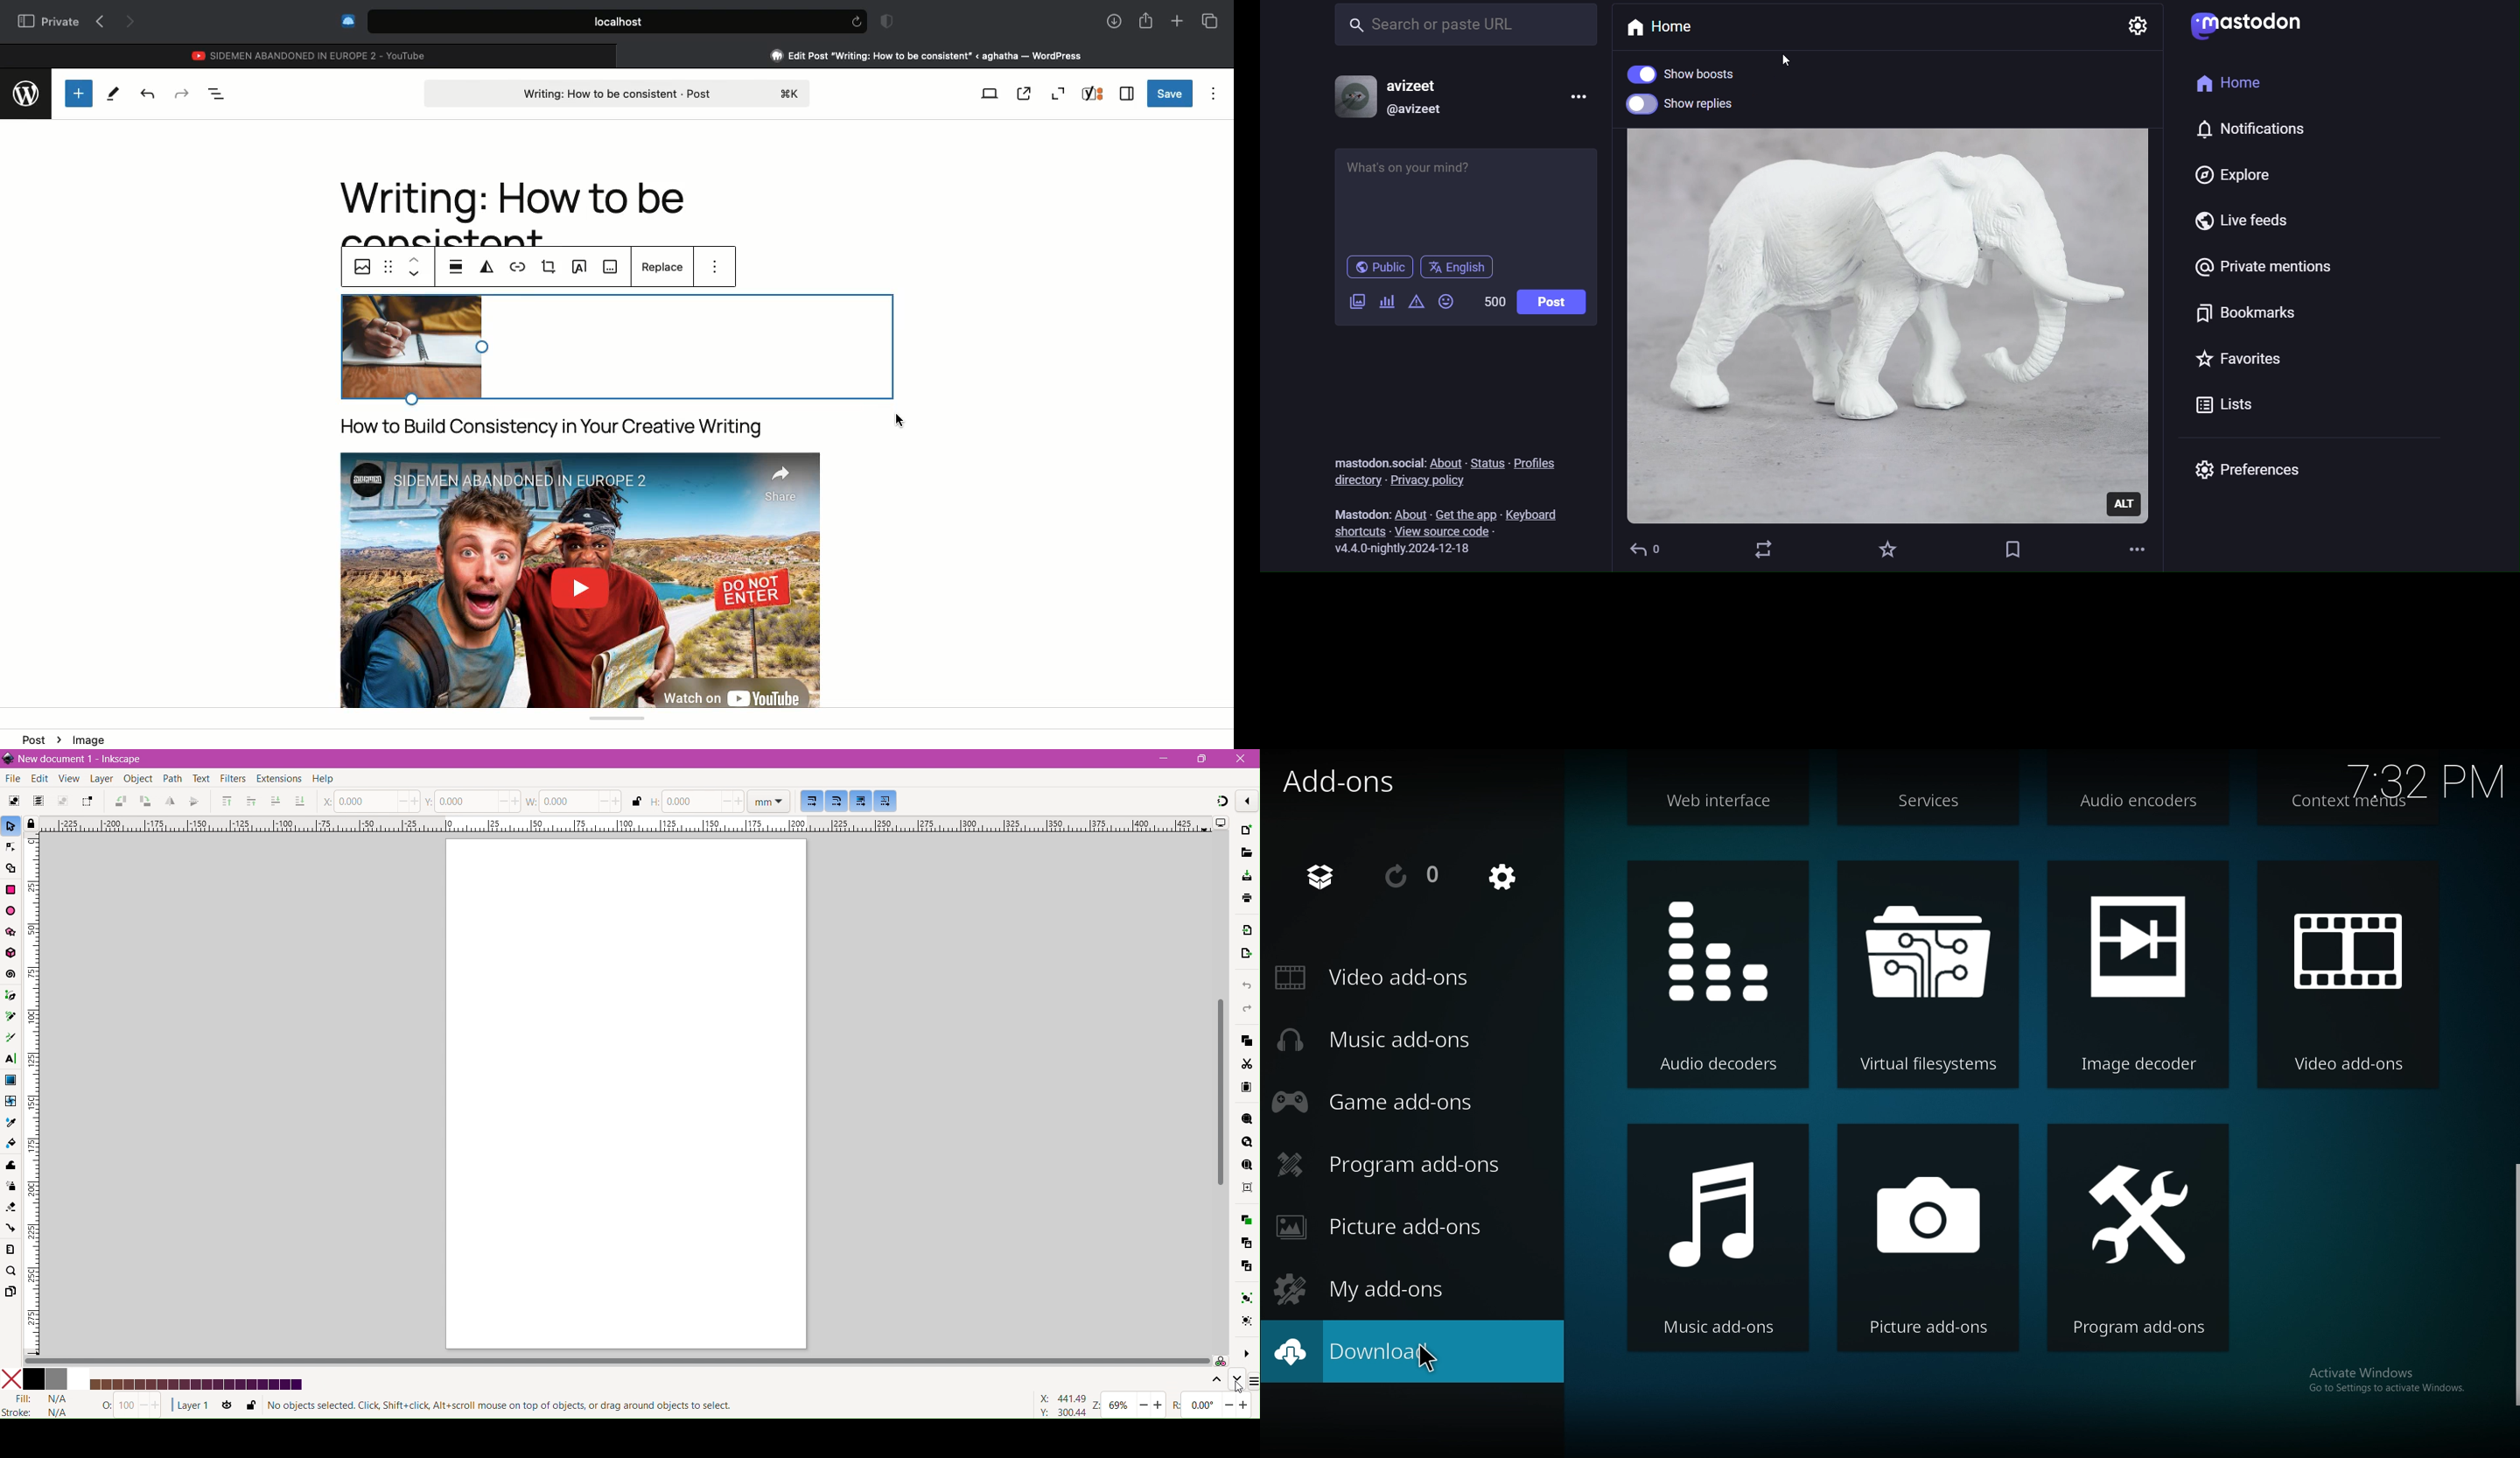 Image resolution: width=2520 pixels, height=1484 pixels. I want to click on Object Rotate 90 CCW, so click(118, 802).